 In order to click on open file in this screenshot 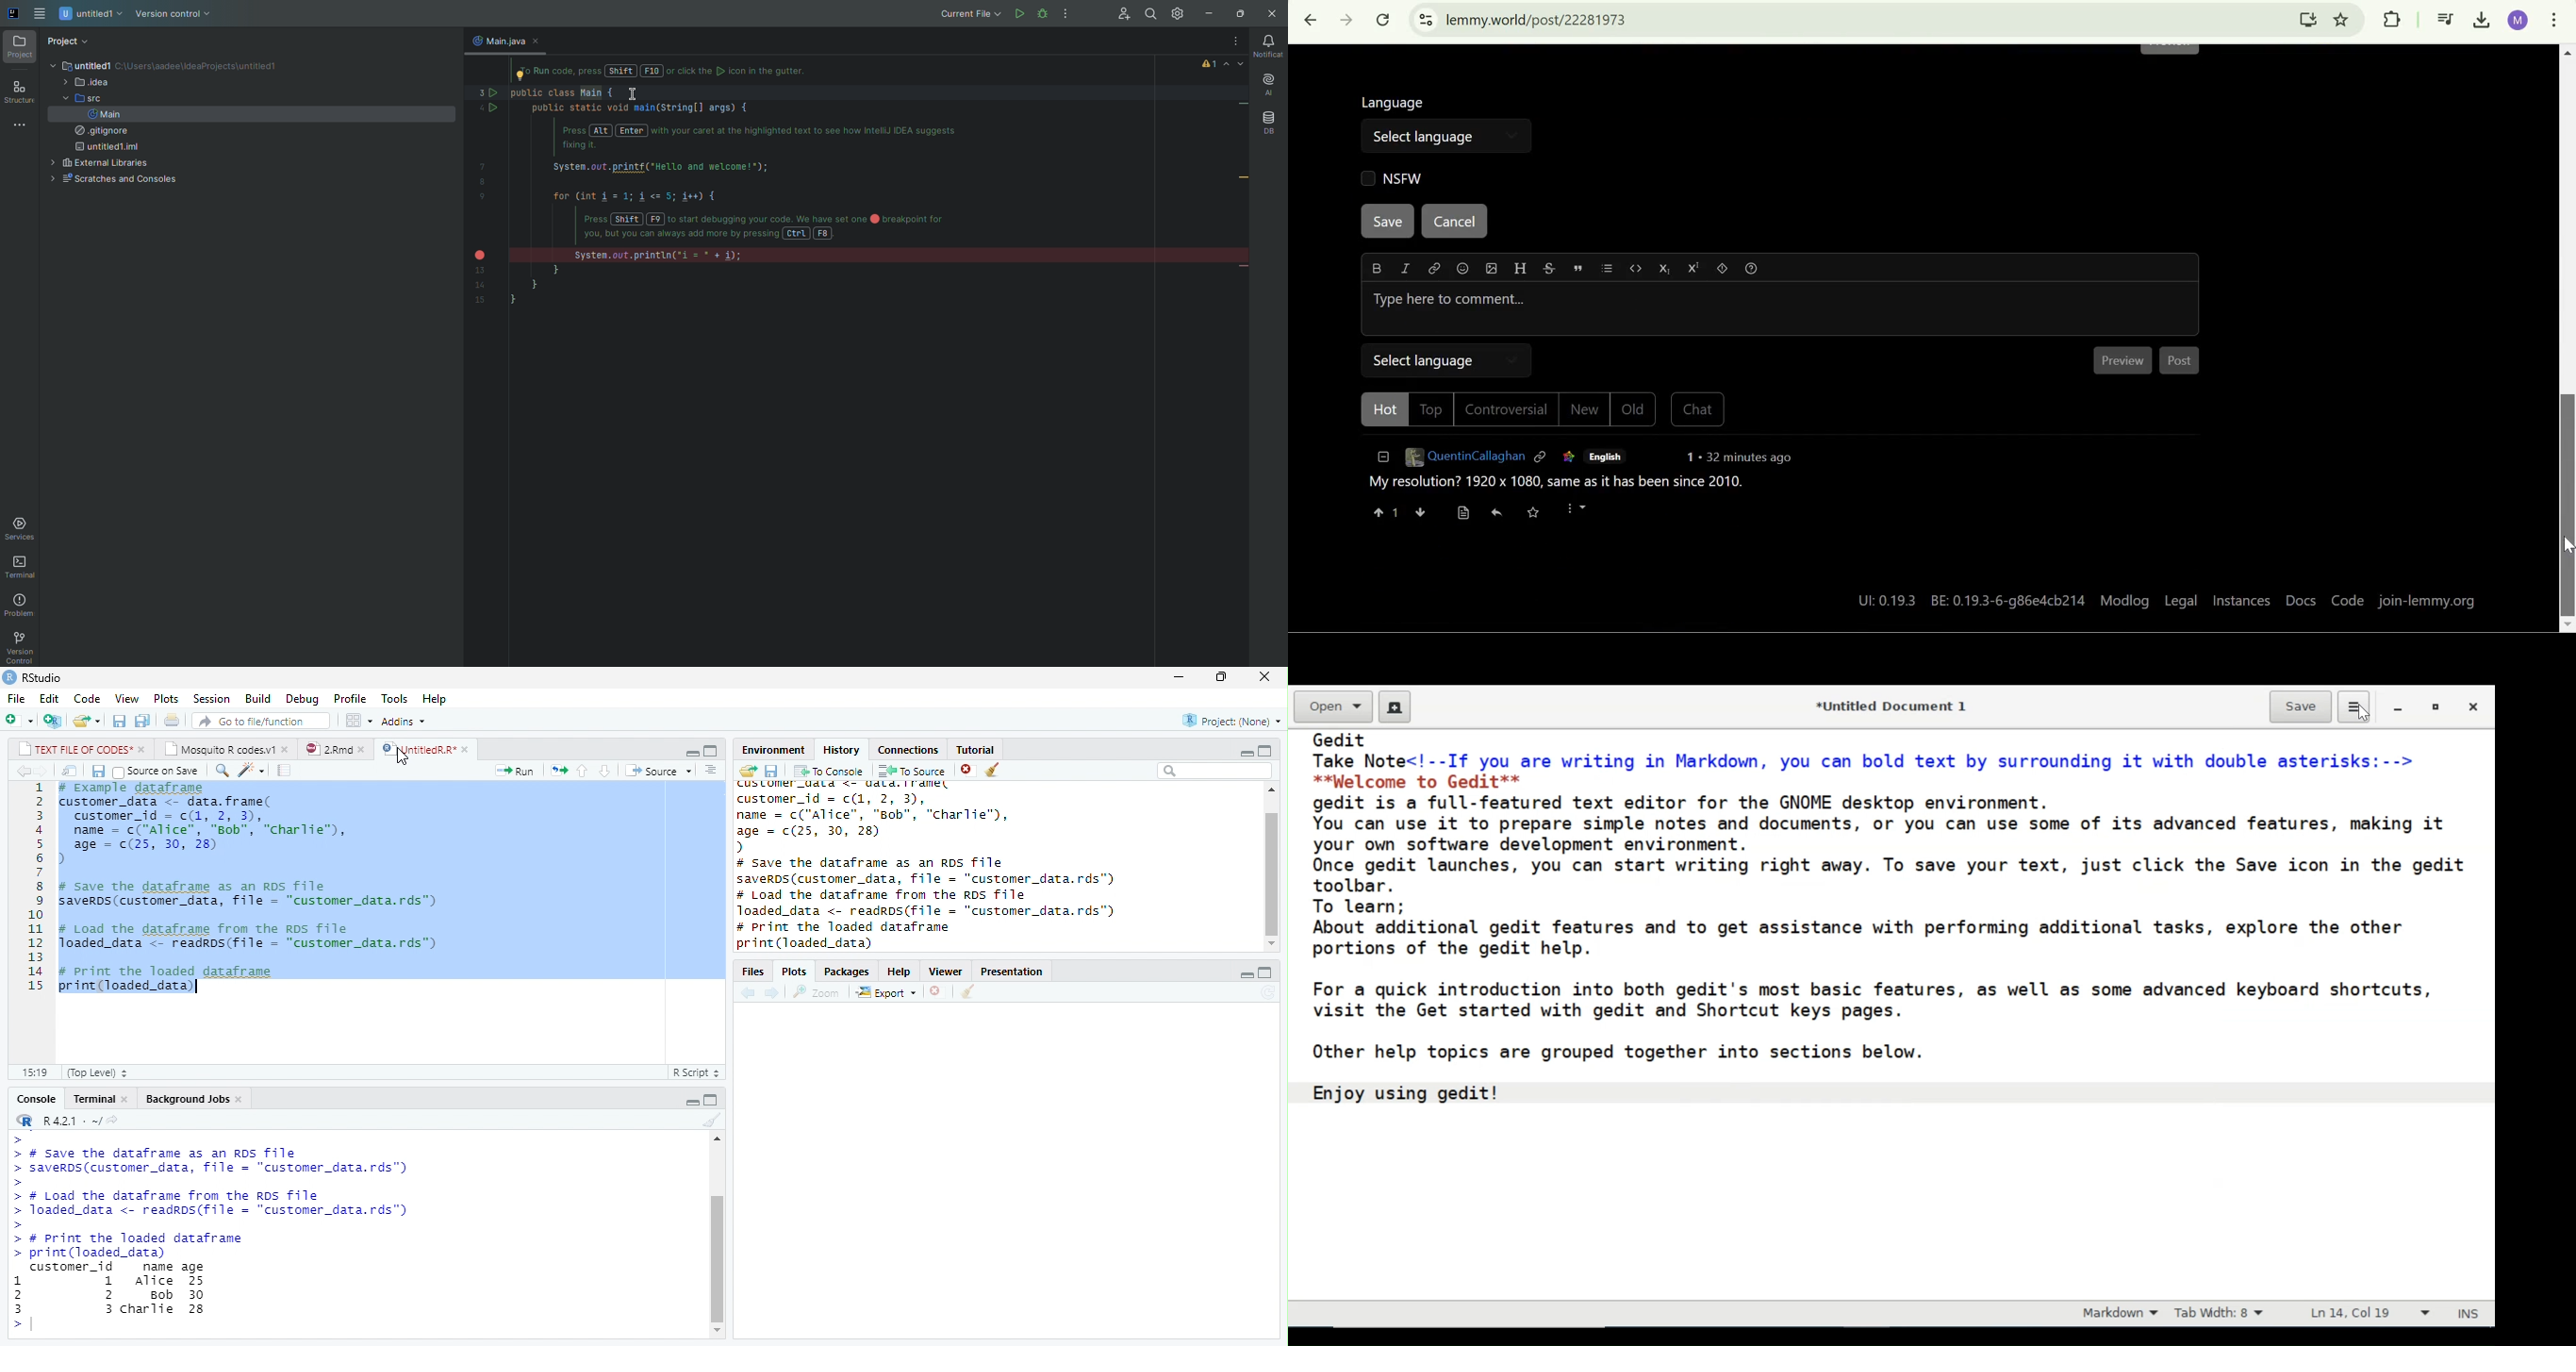, I will do `click(87, 721)`.